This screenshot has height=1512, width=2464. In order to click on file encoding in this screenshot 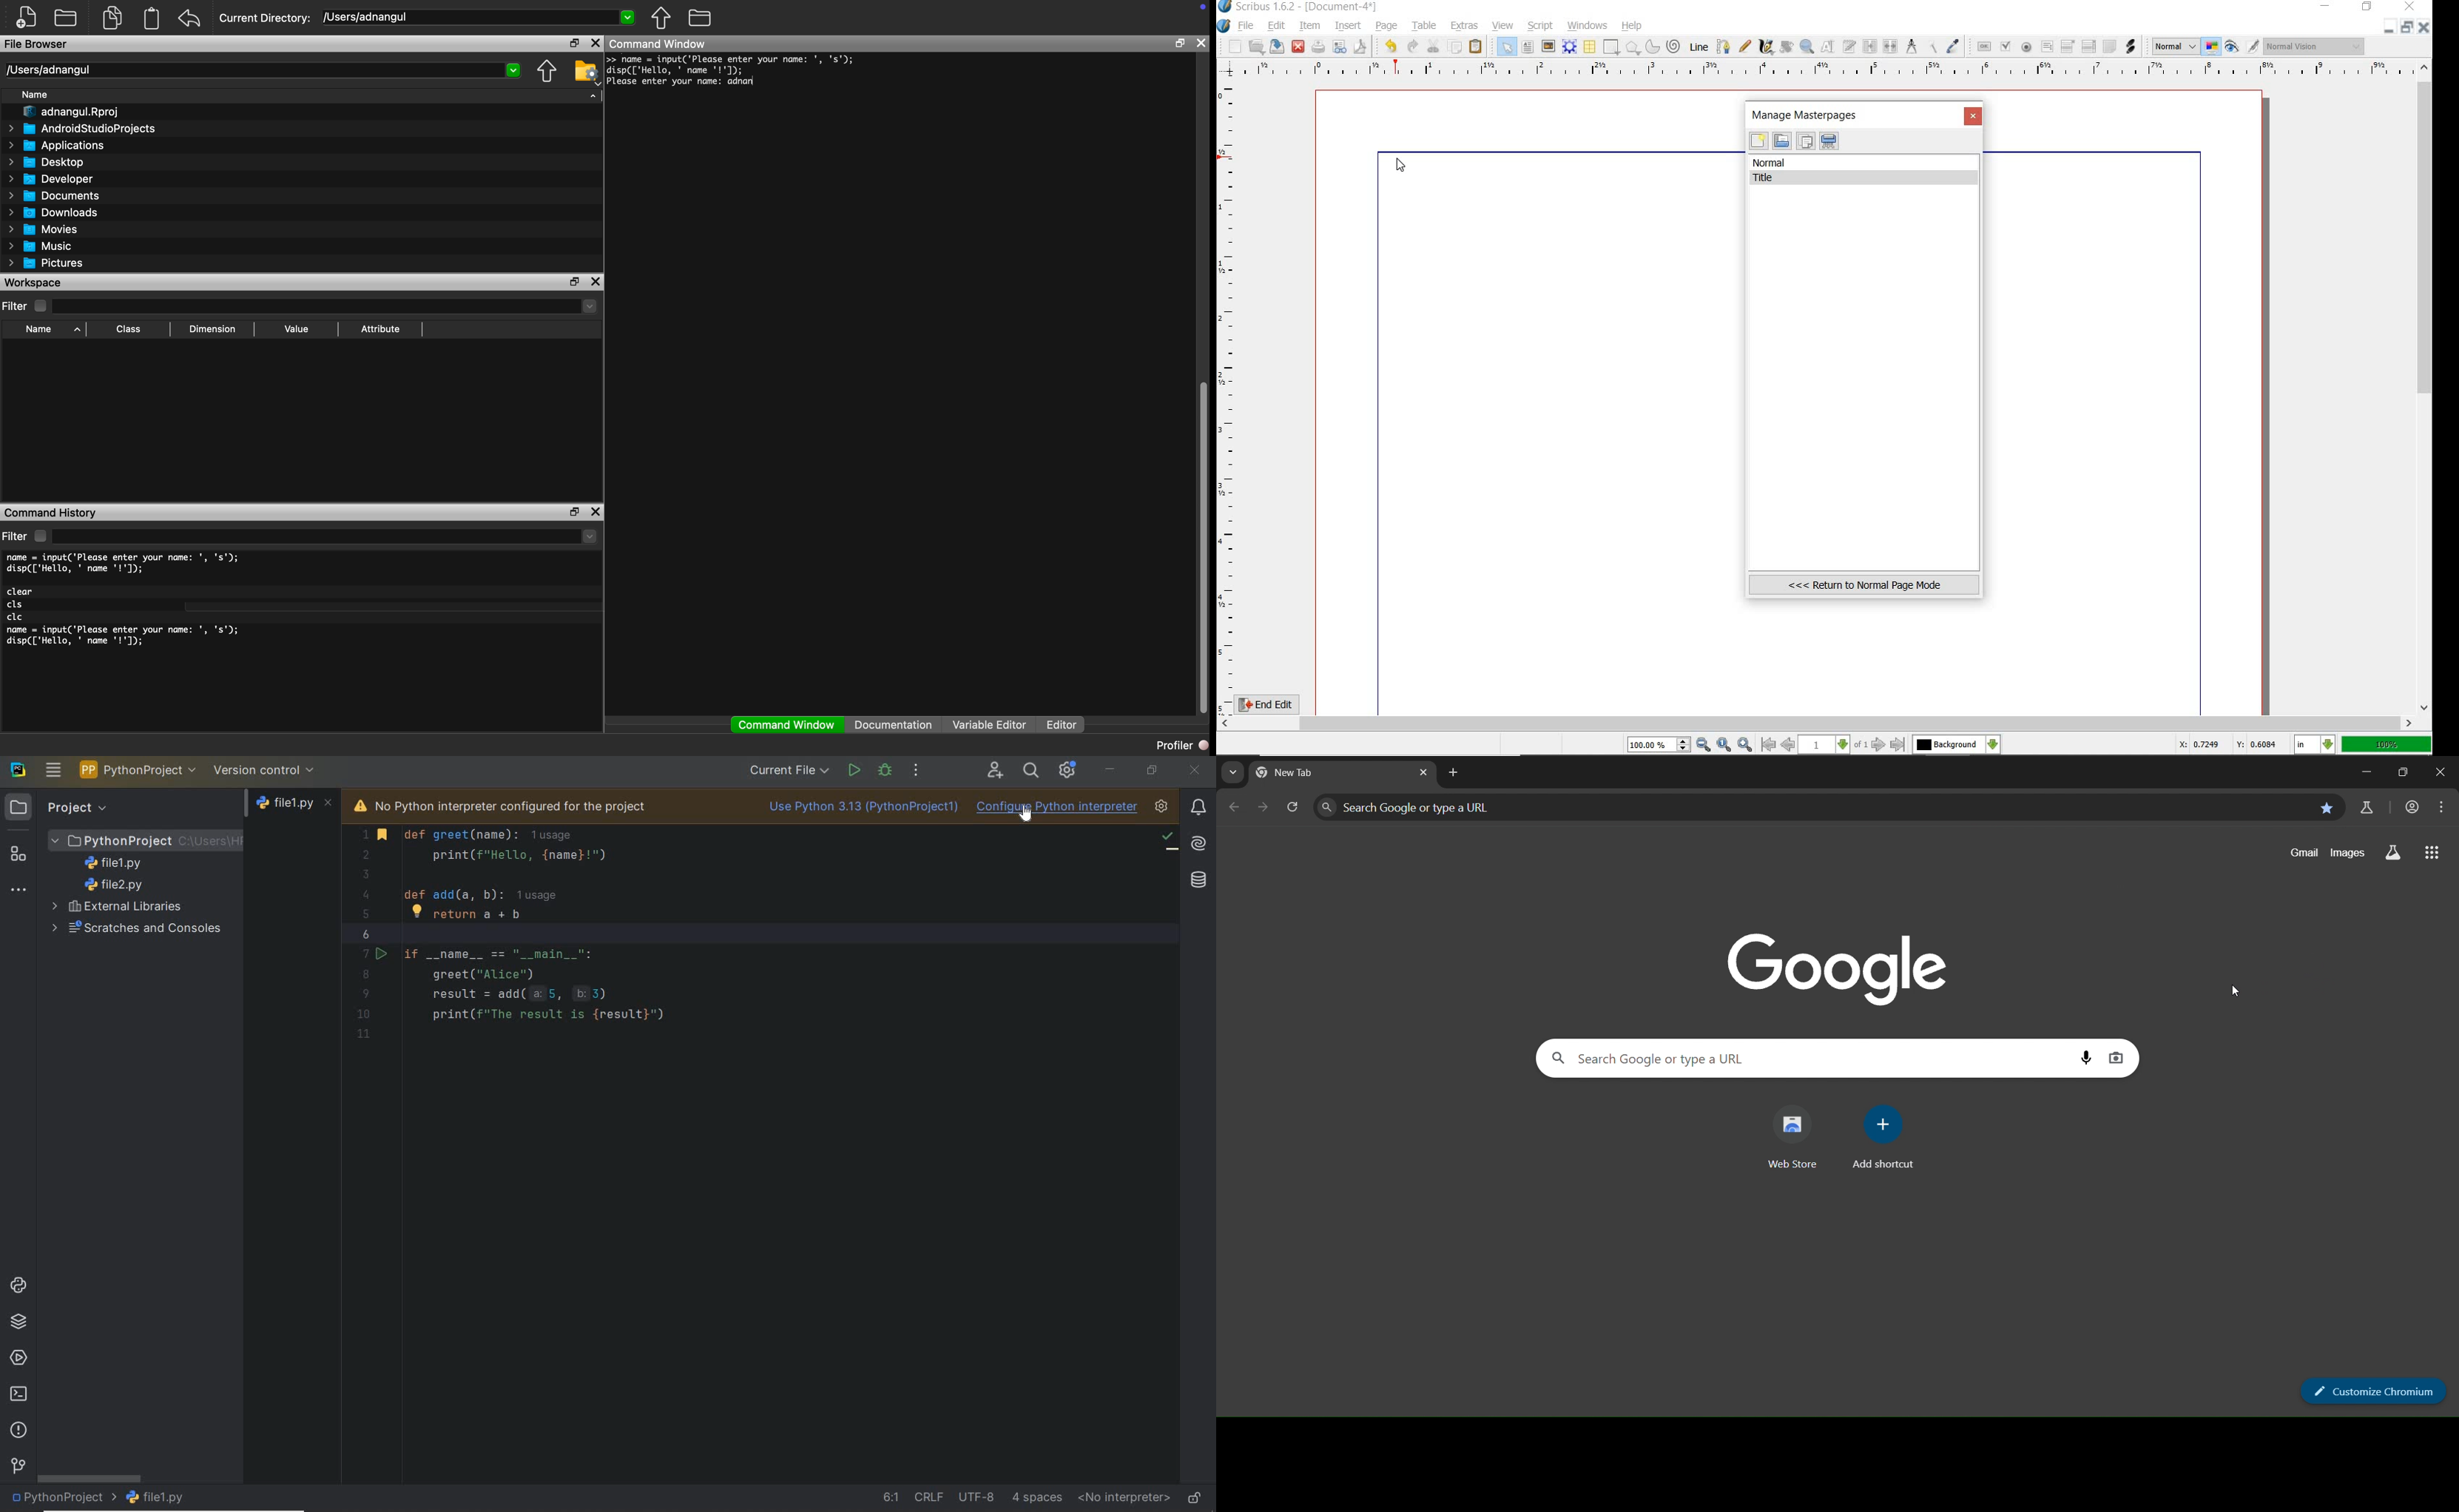, I will do `click(976, 1495)`.